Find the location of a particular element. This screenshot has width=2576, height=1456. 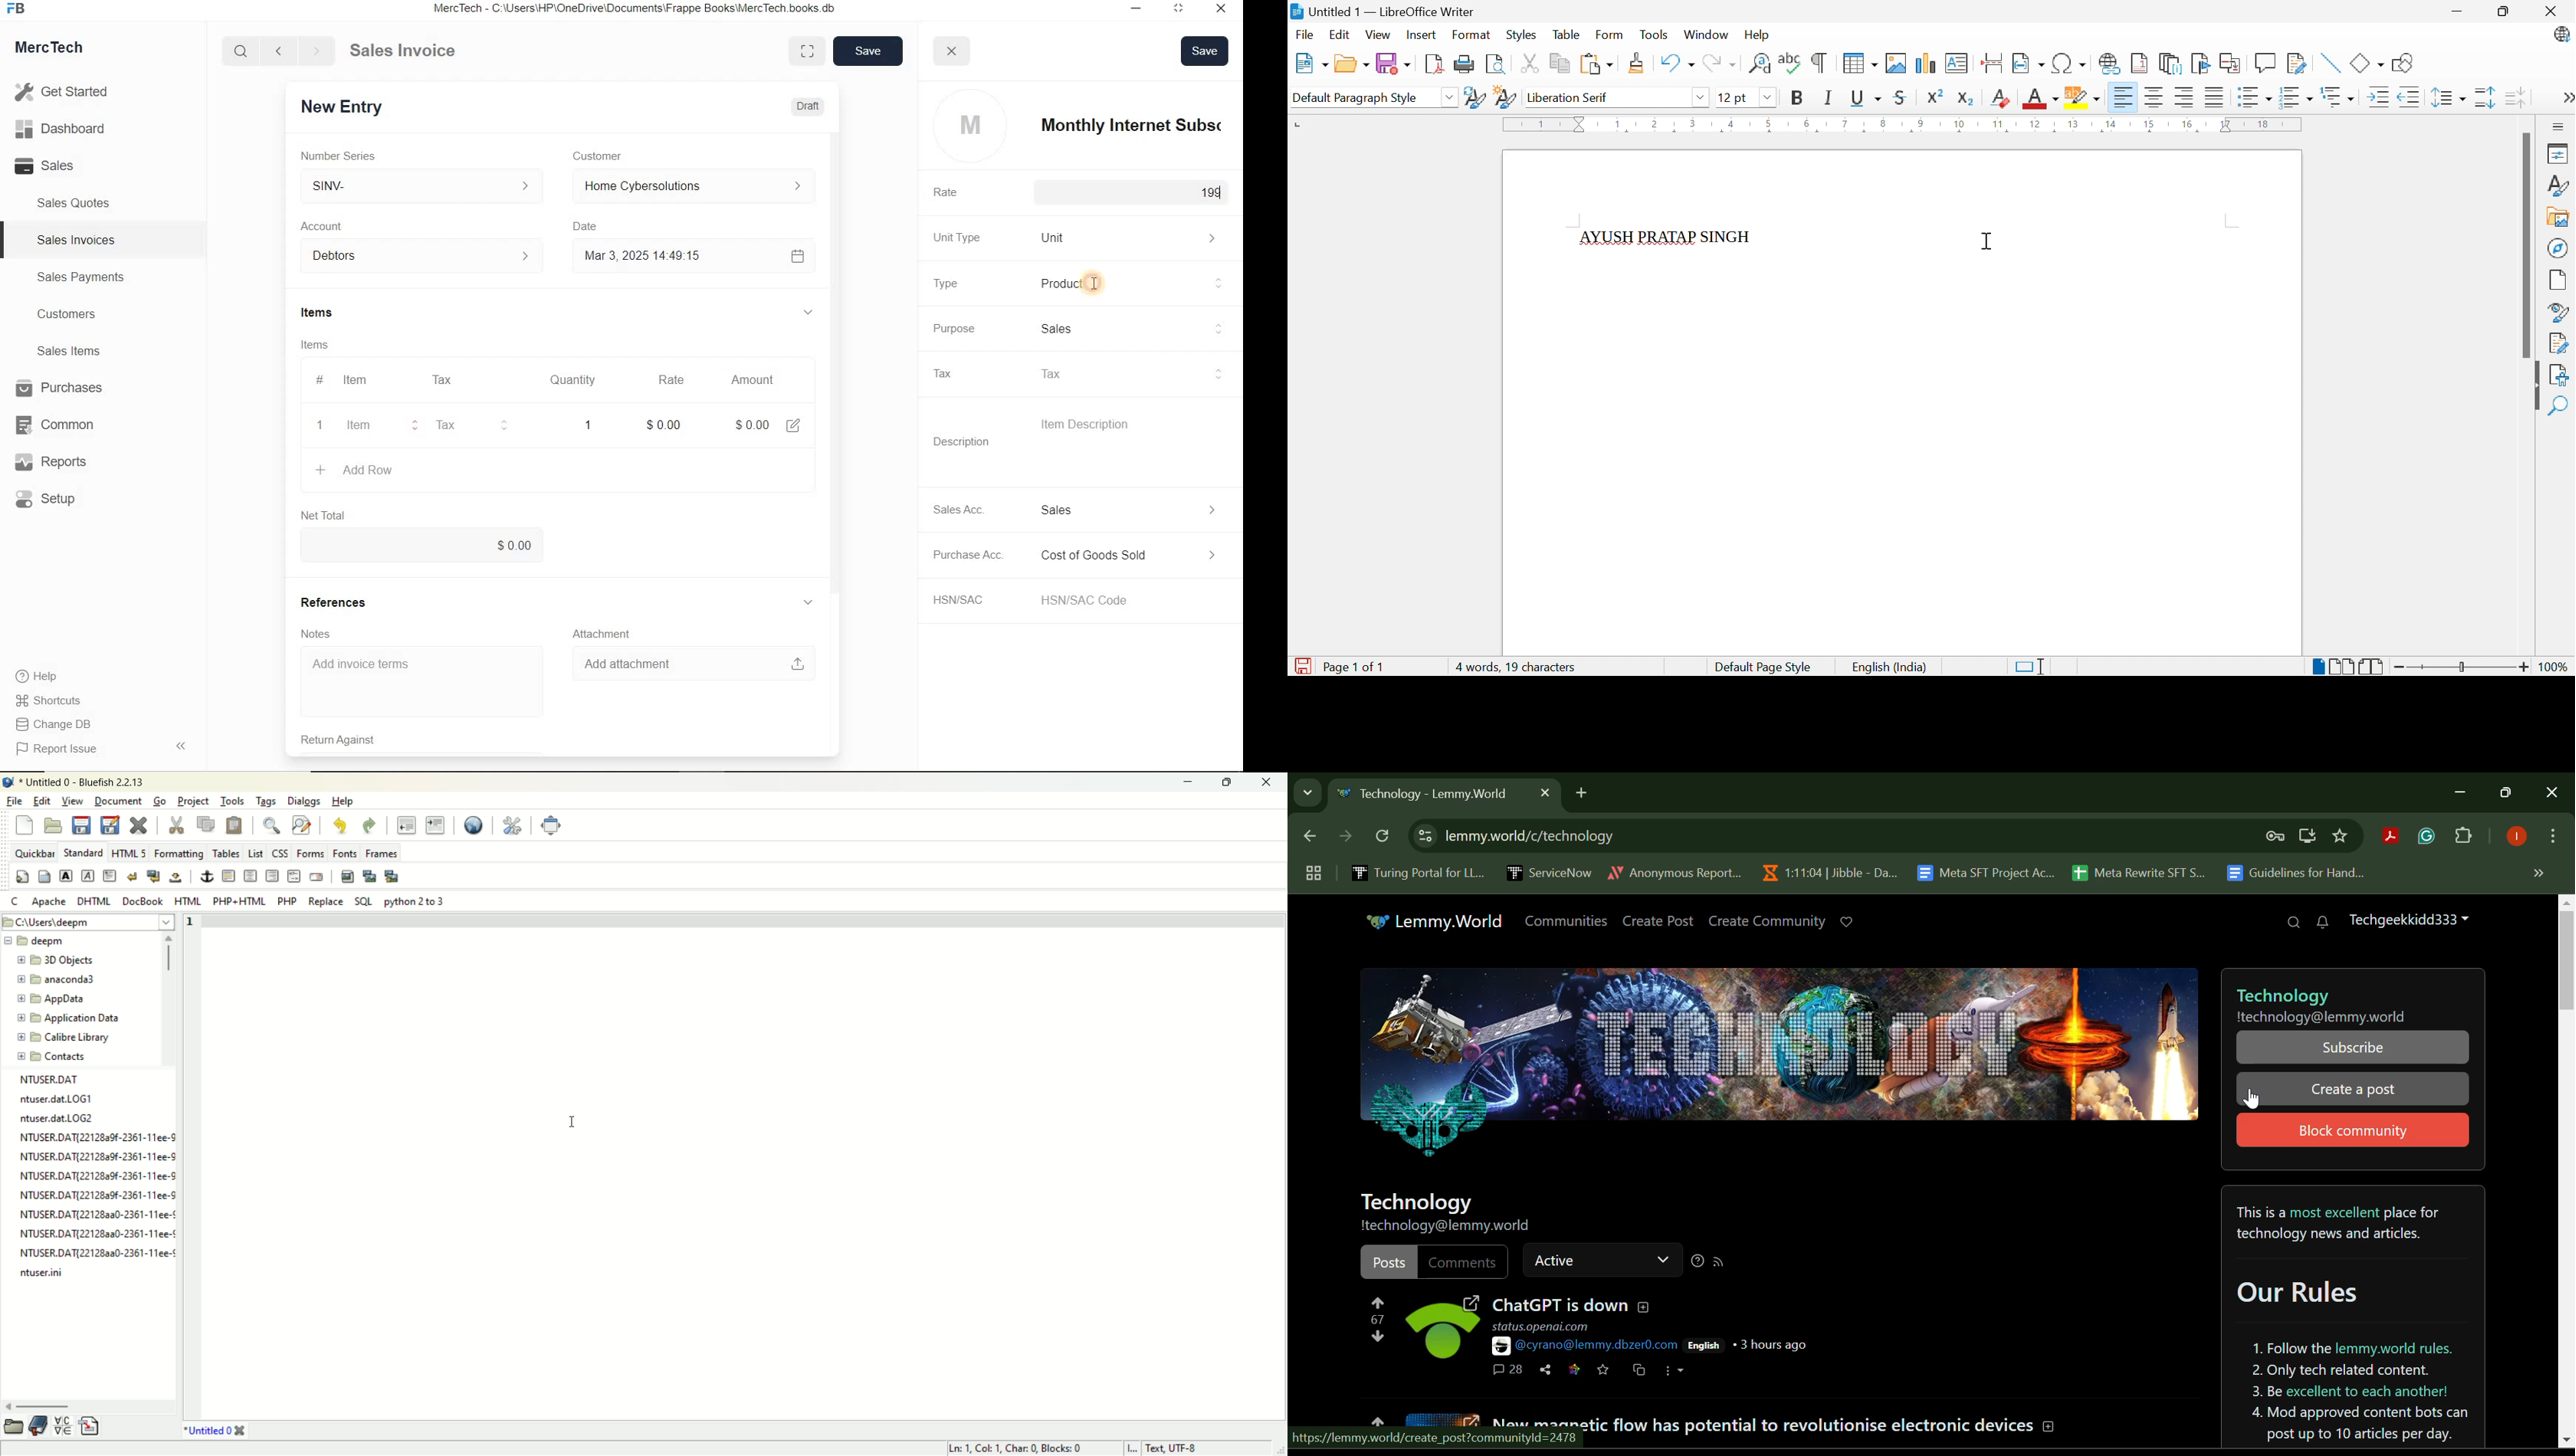

Add invoice terms is located at coordinates (422, 681).